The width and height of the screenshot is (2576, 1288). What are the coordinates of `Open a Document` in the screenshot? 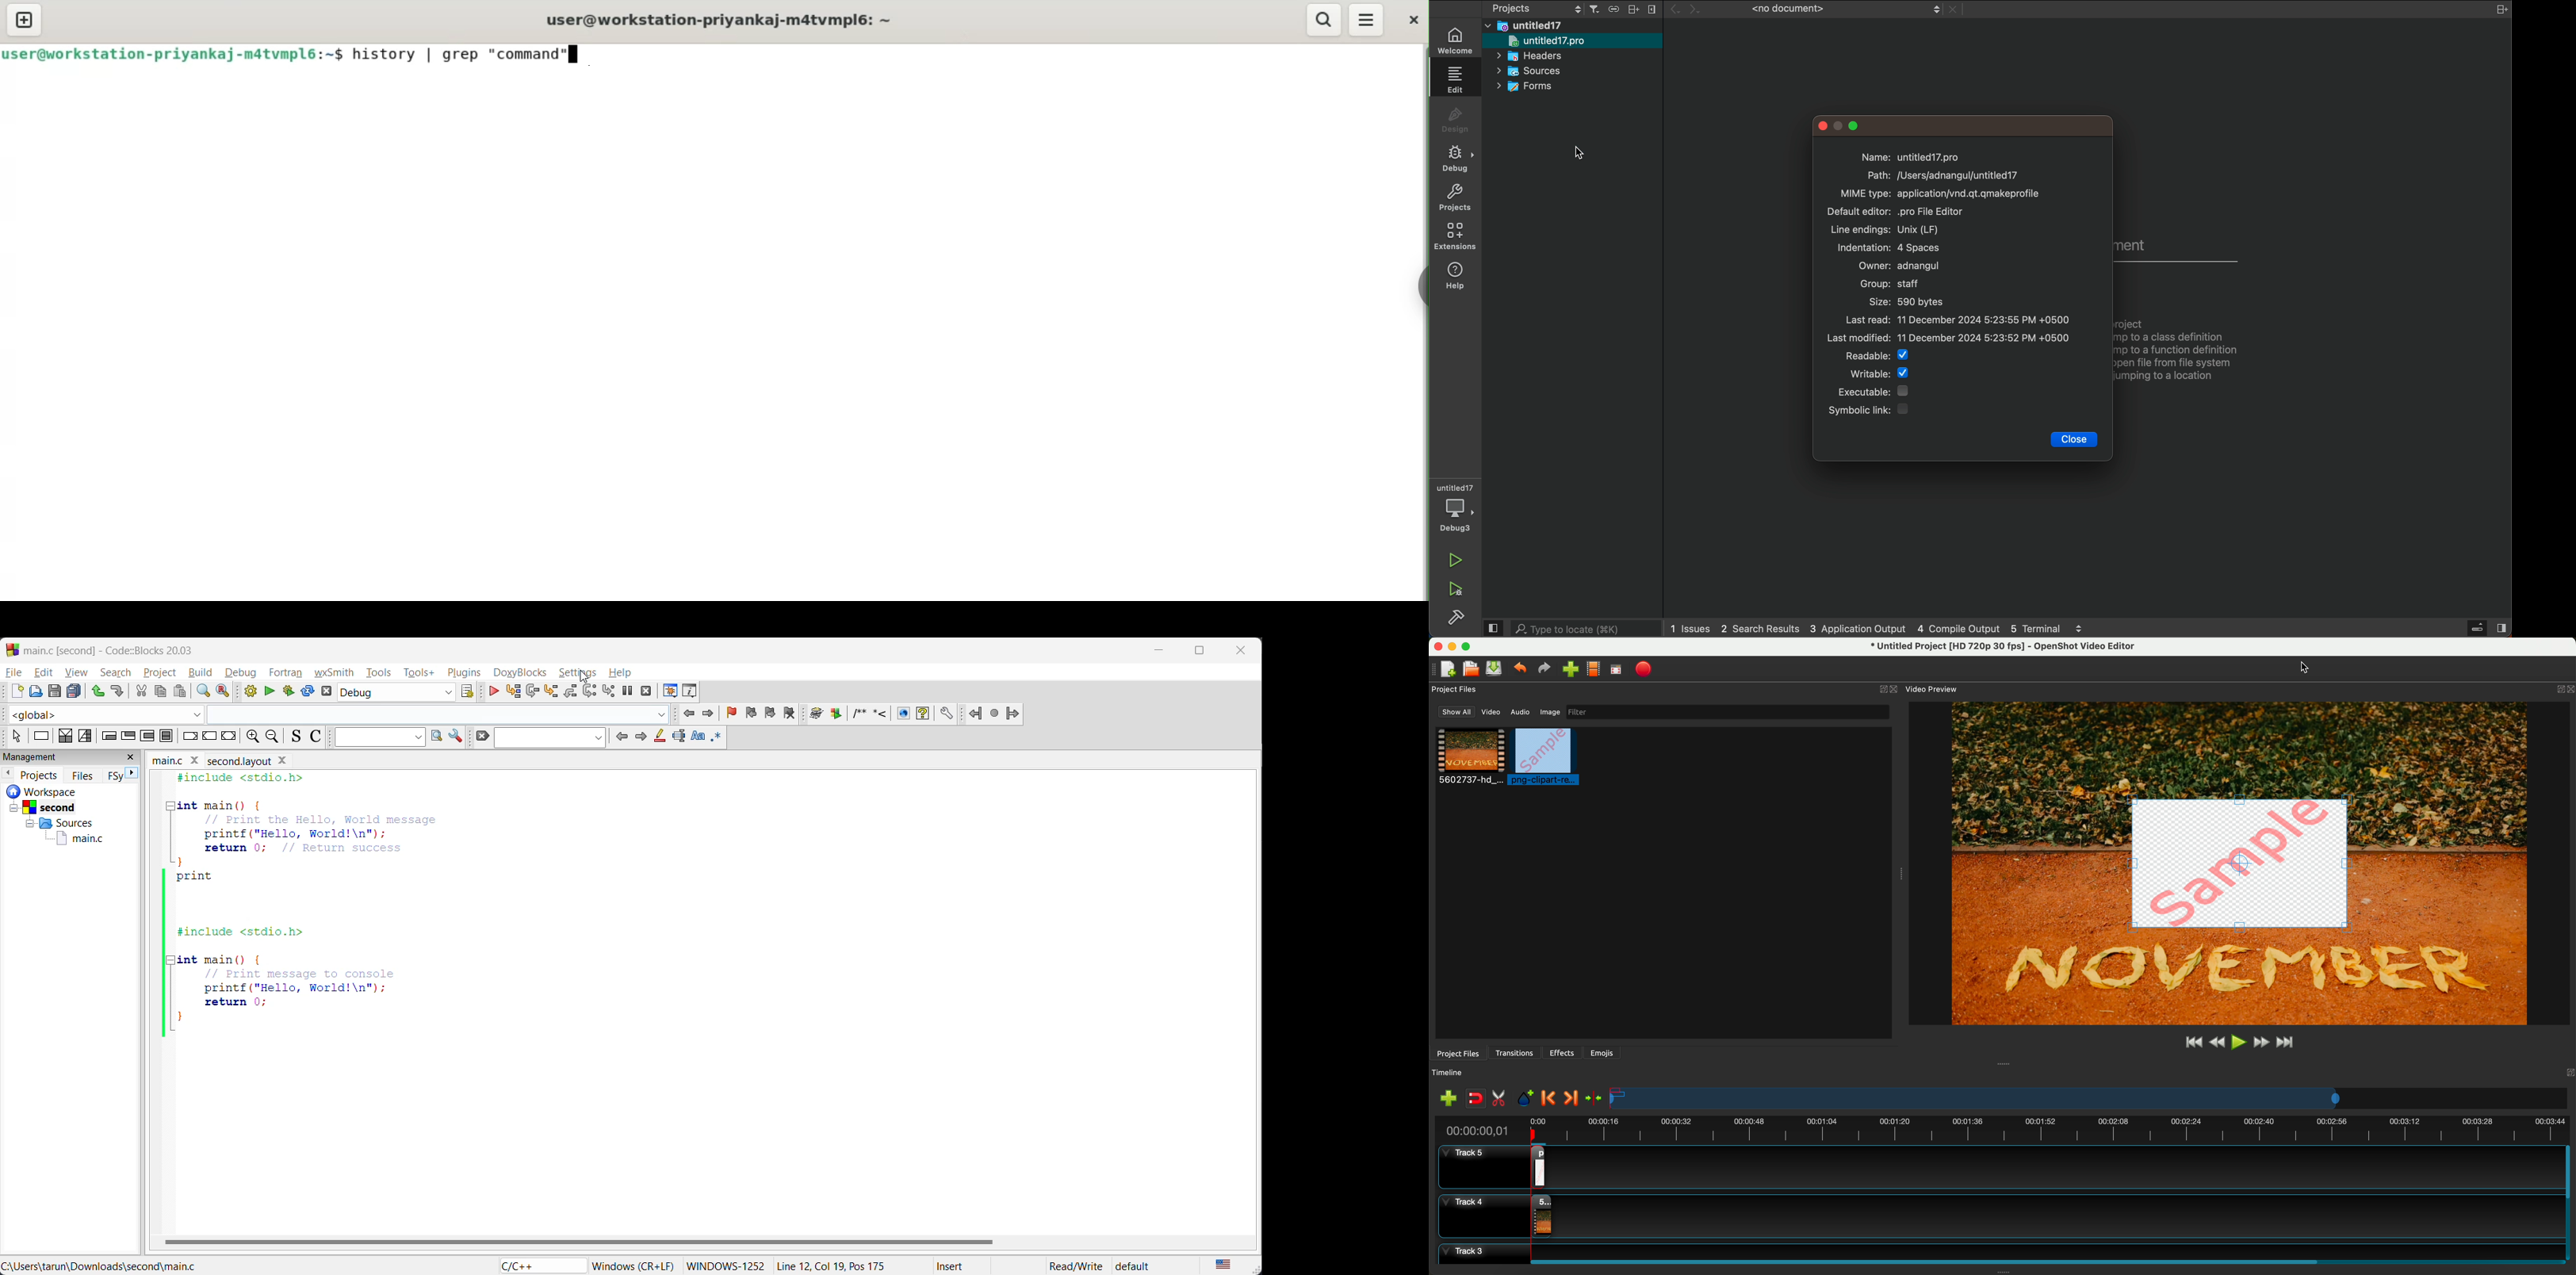 It's located at (2186, 330).